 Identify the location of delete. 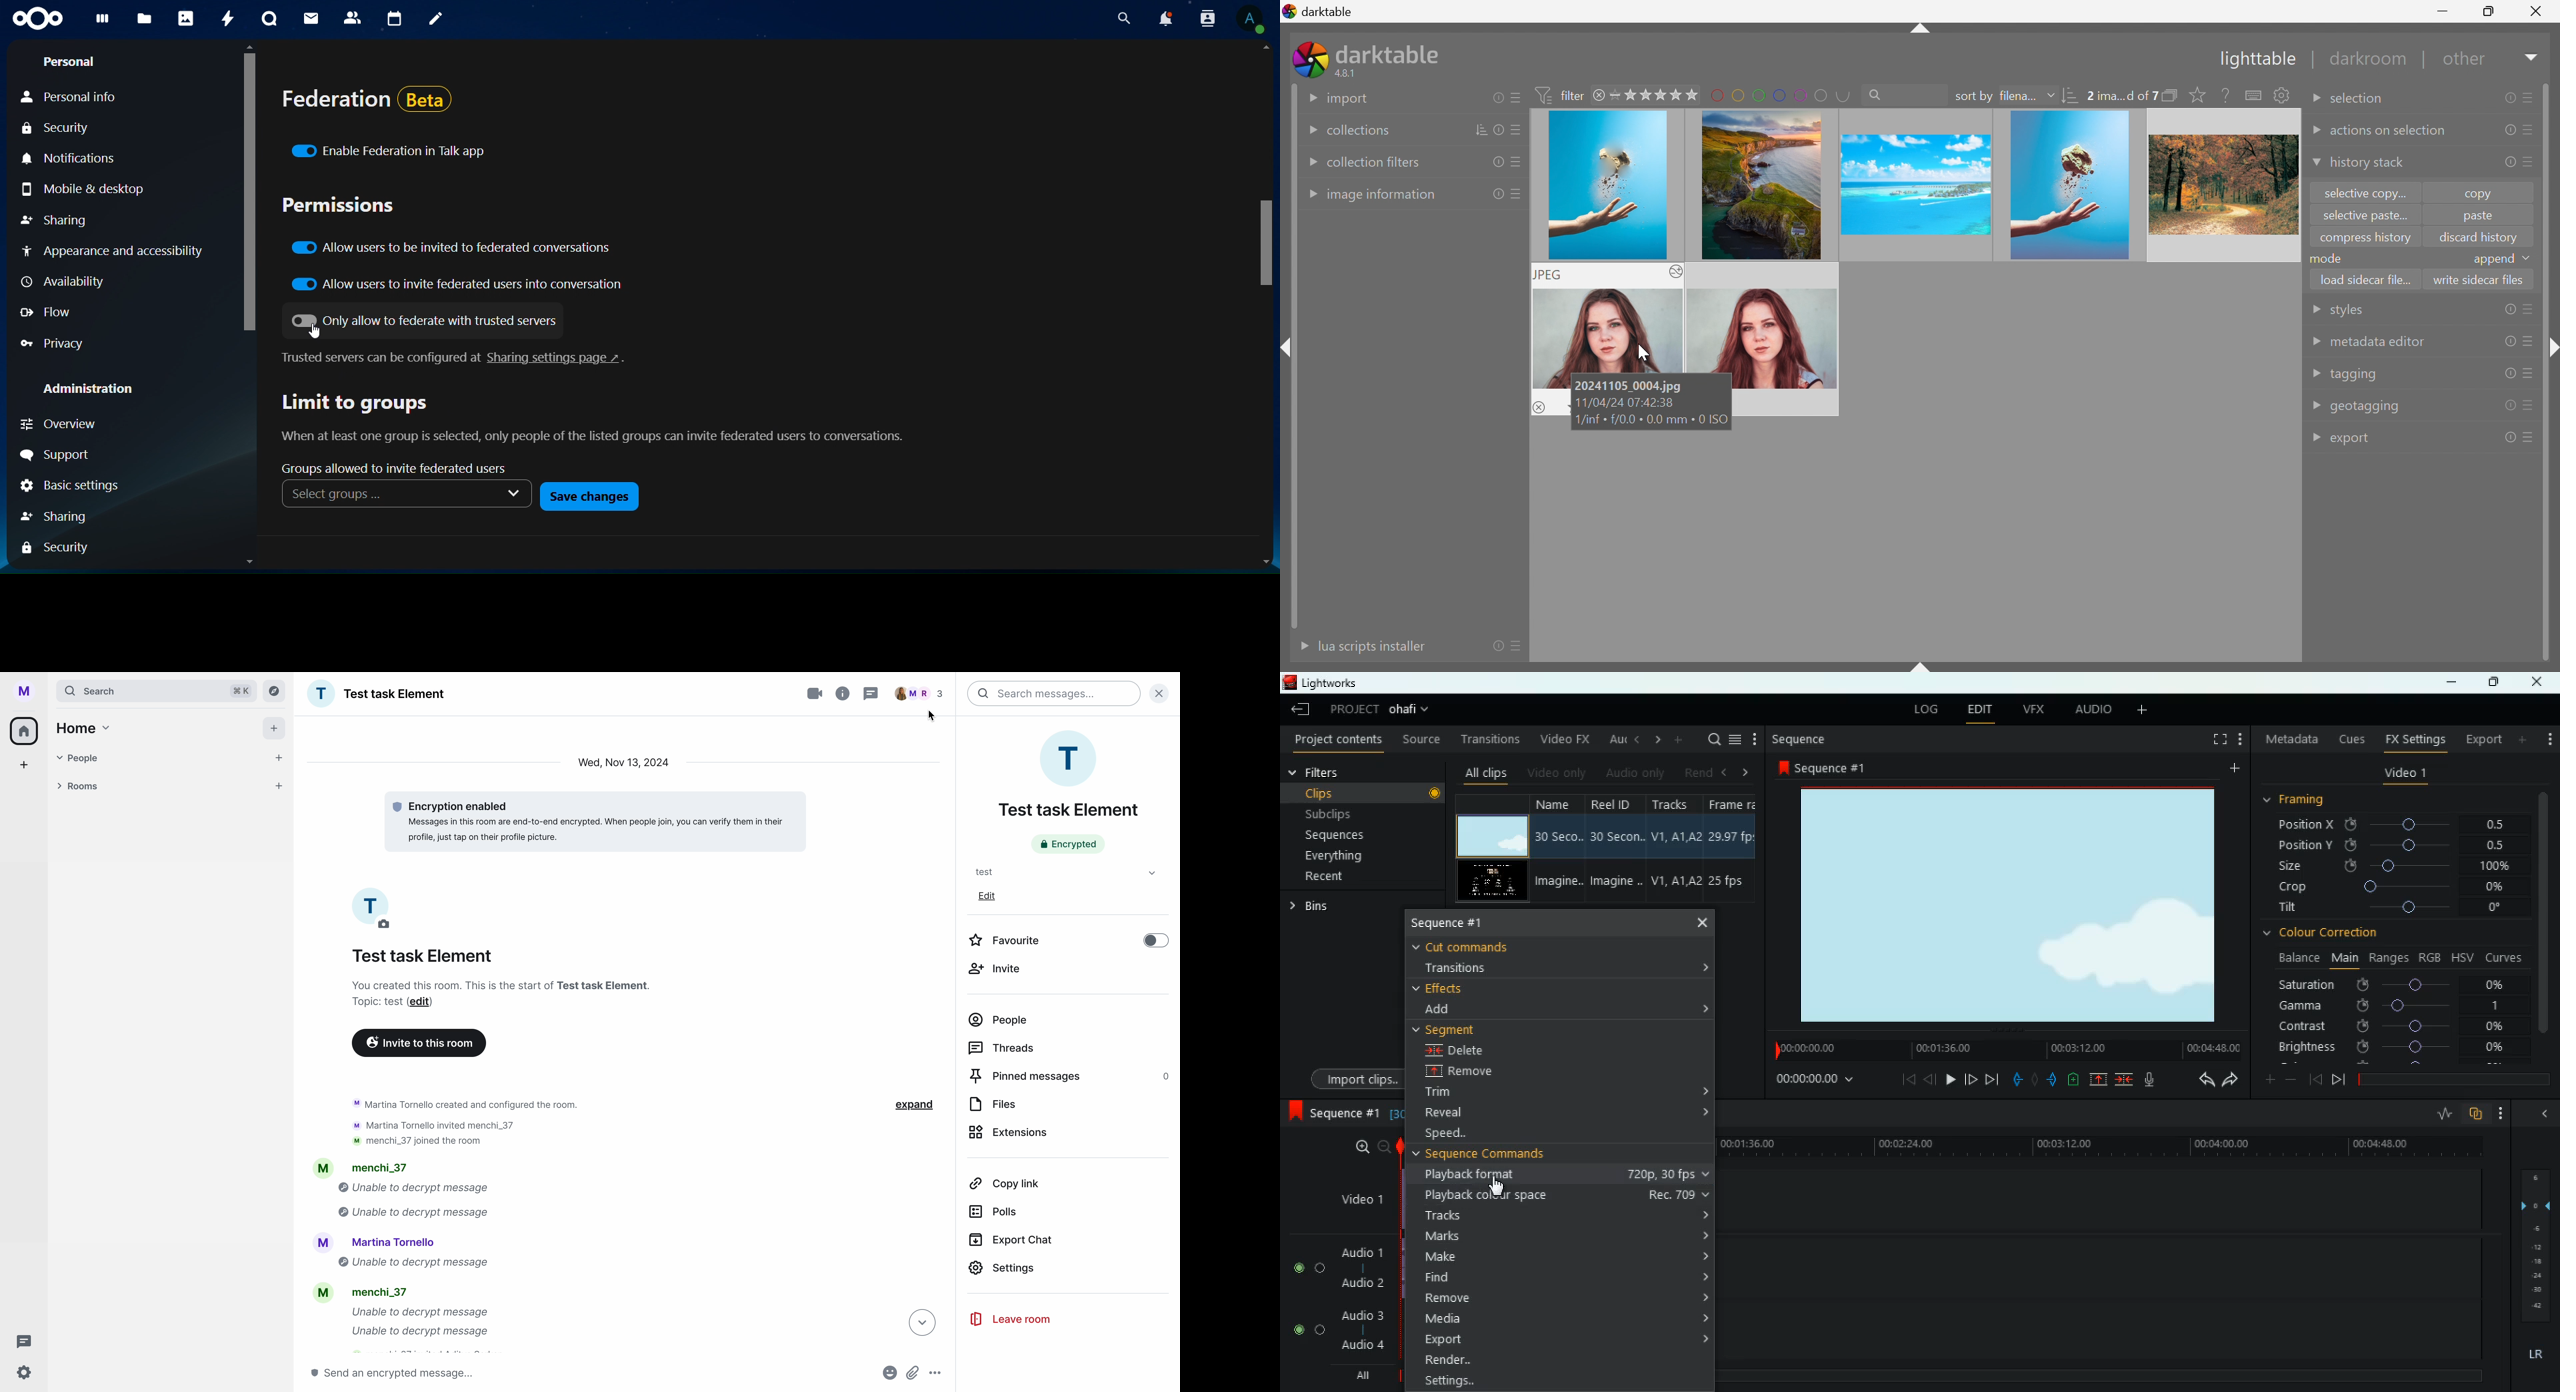
(1466, 1051).